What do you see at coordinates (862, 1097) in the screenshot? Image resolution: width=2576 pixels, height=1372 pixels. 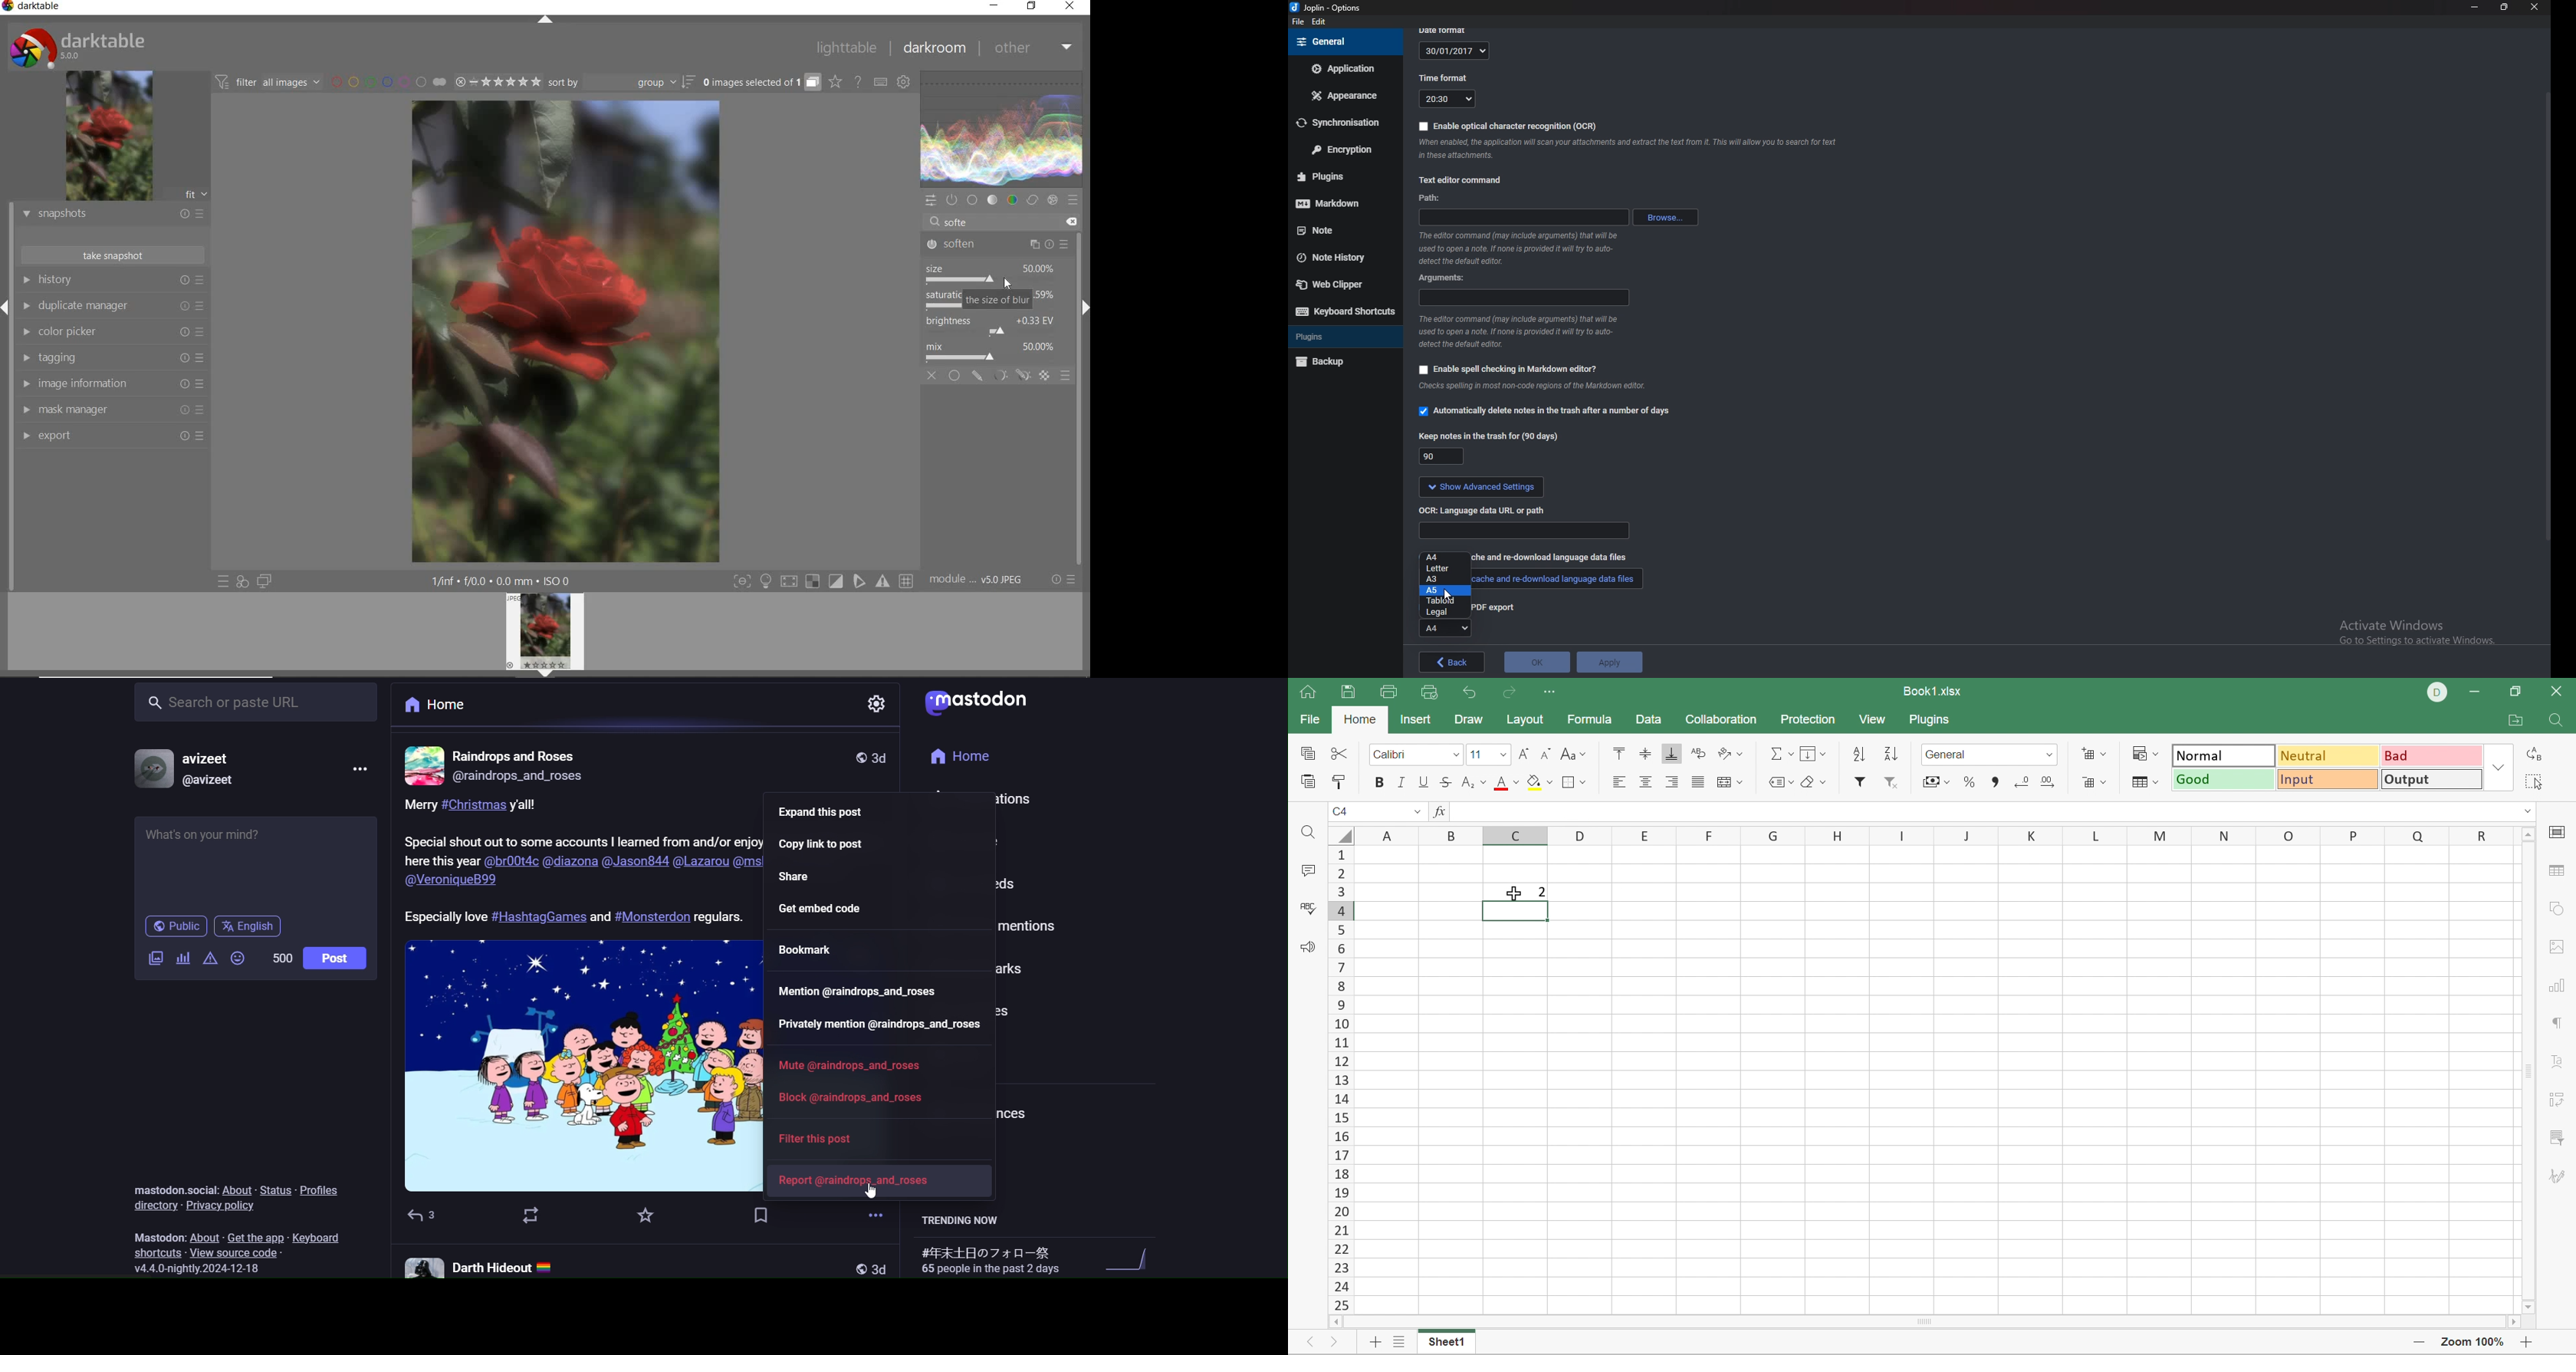 I see `block` at bounding box center [862, 1097].